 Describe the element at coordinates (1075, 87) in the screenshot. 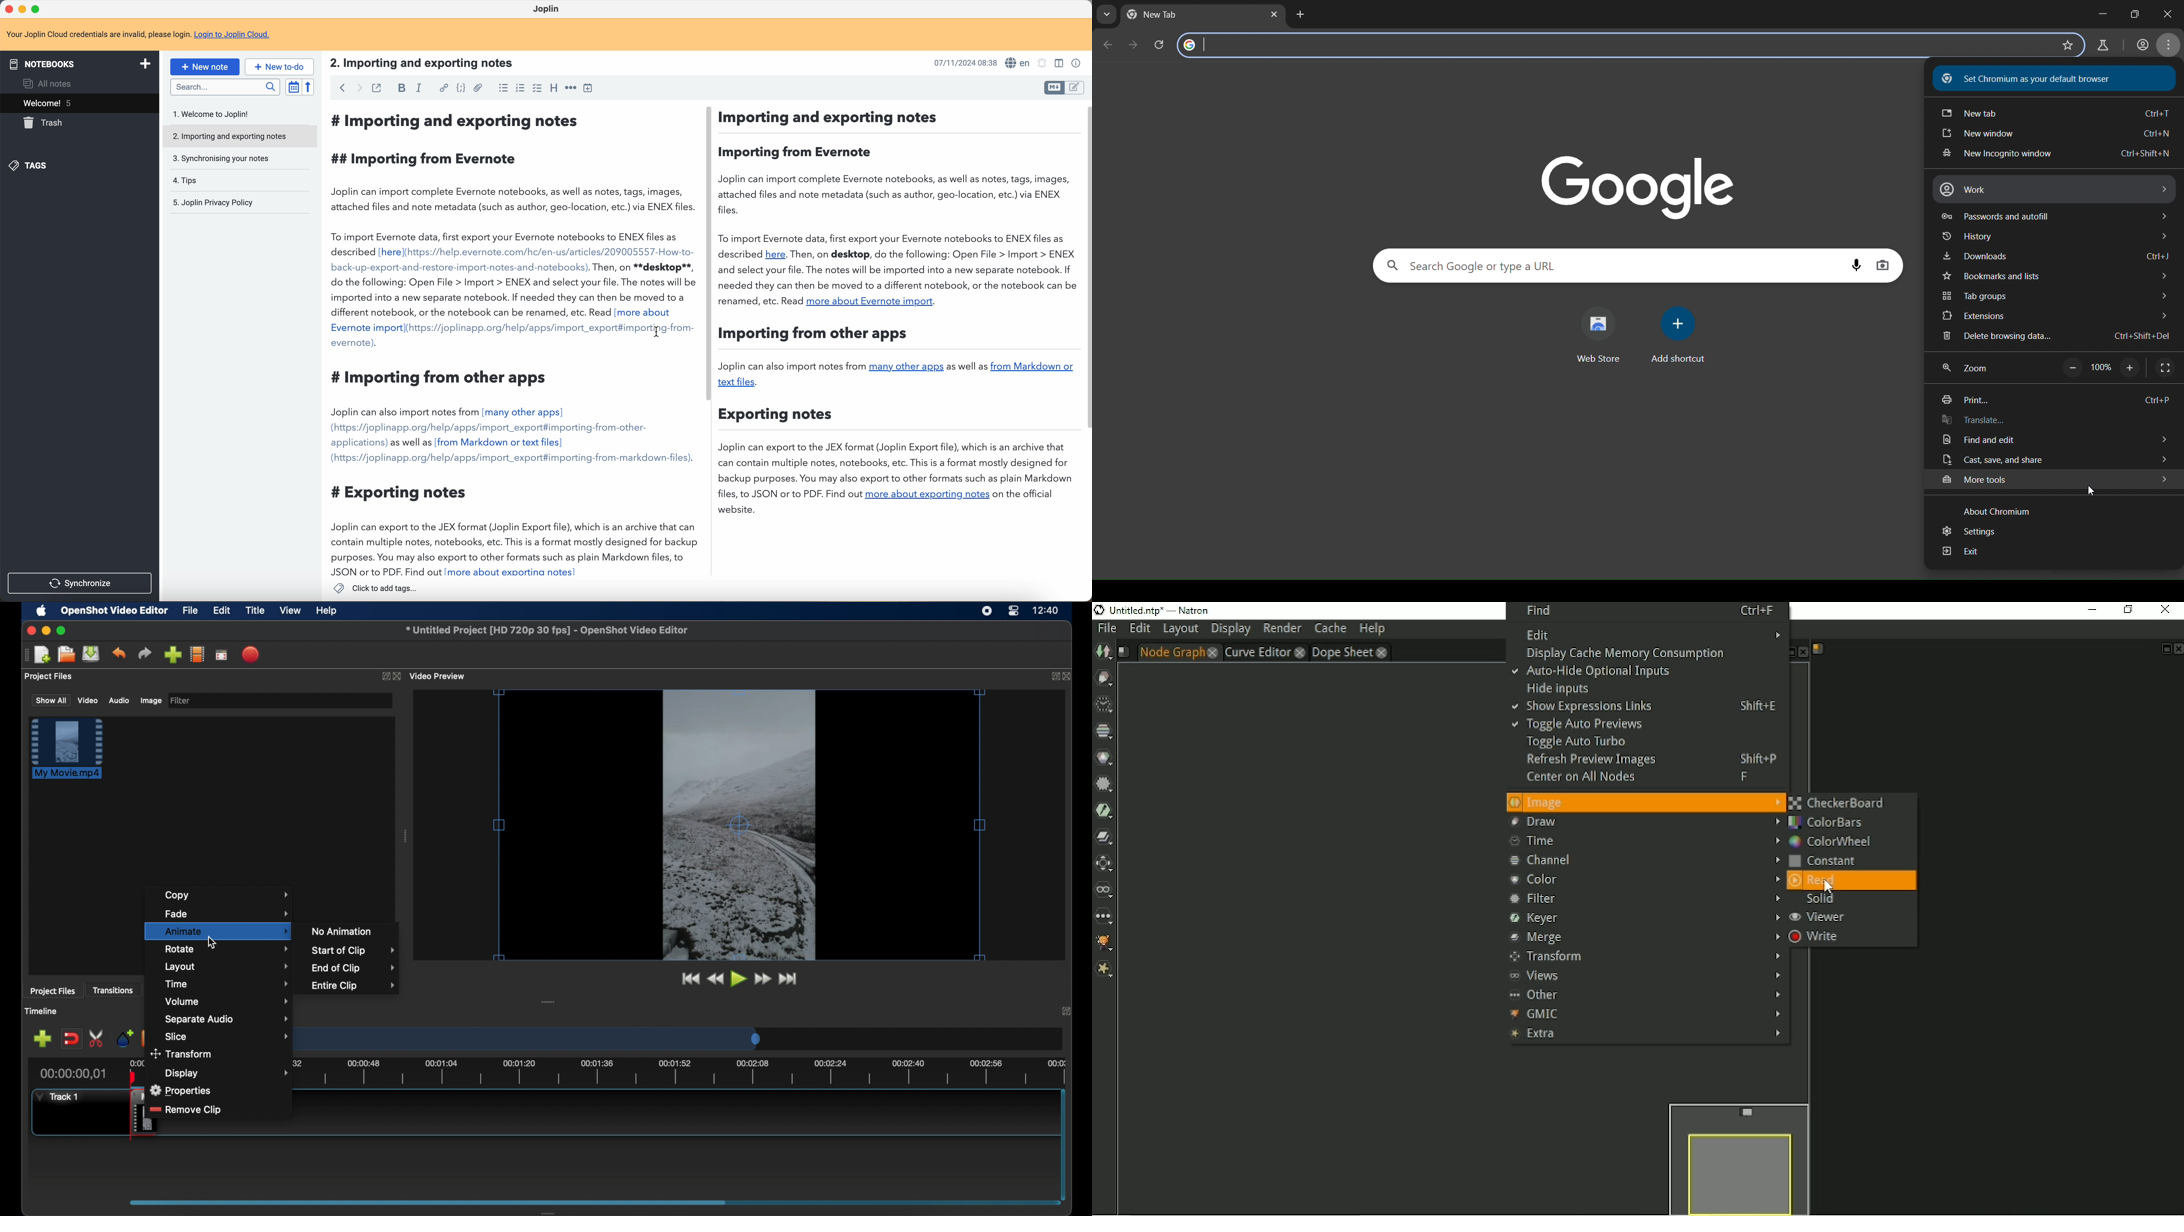

I see `toggle editor layout` at that location.